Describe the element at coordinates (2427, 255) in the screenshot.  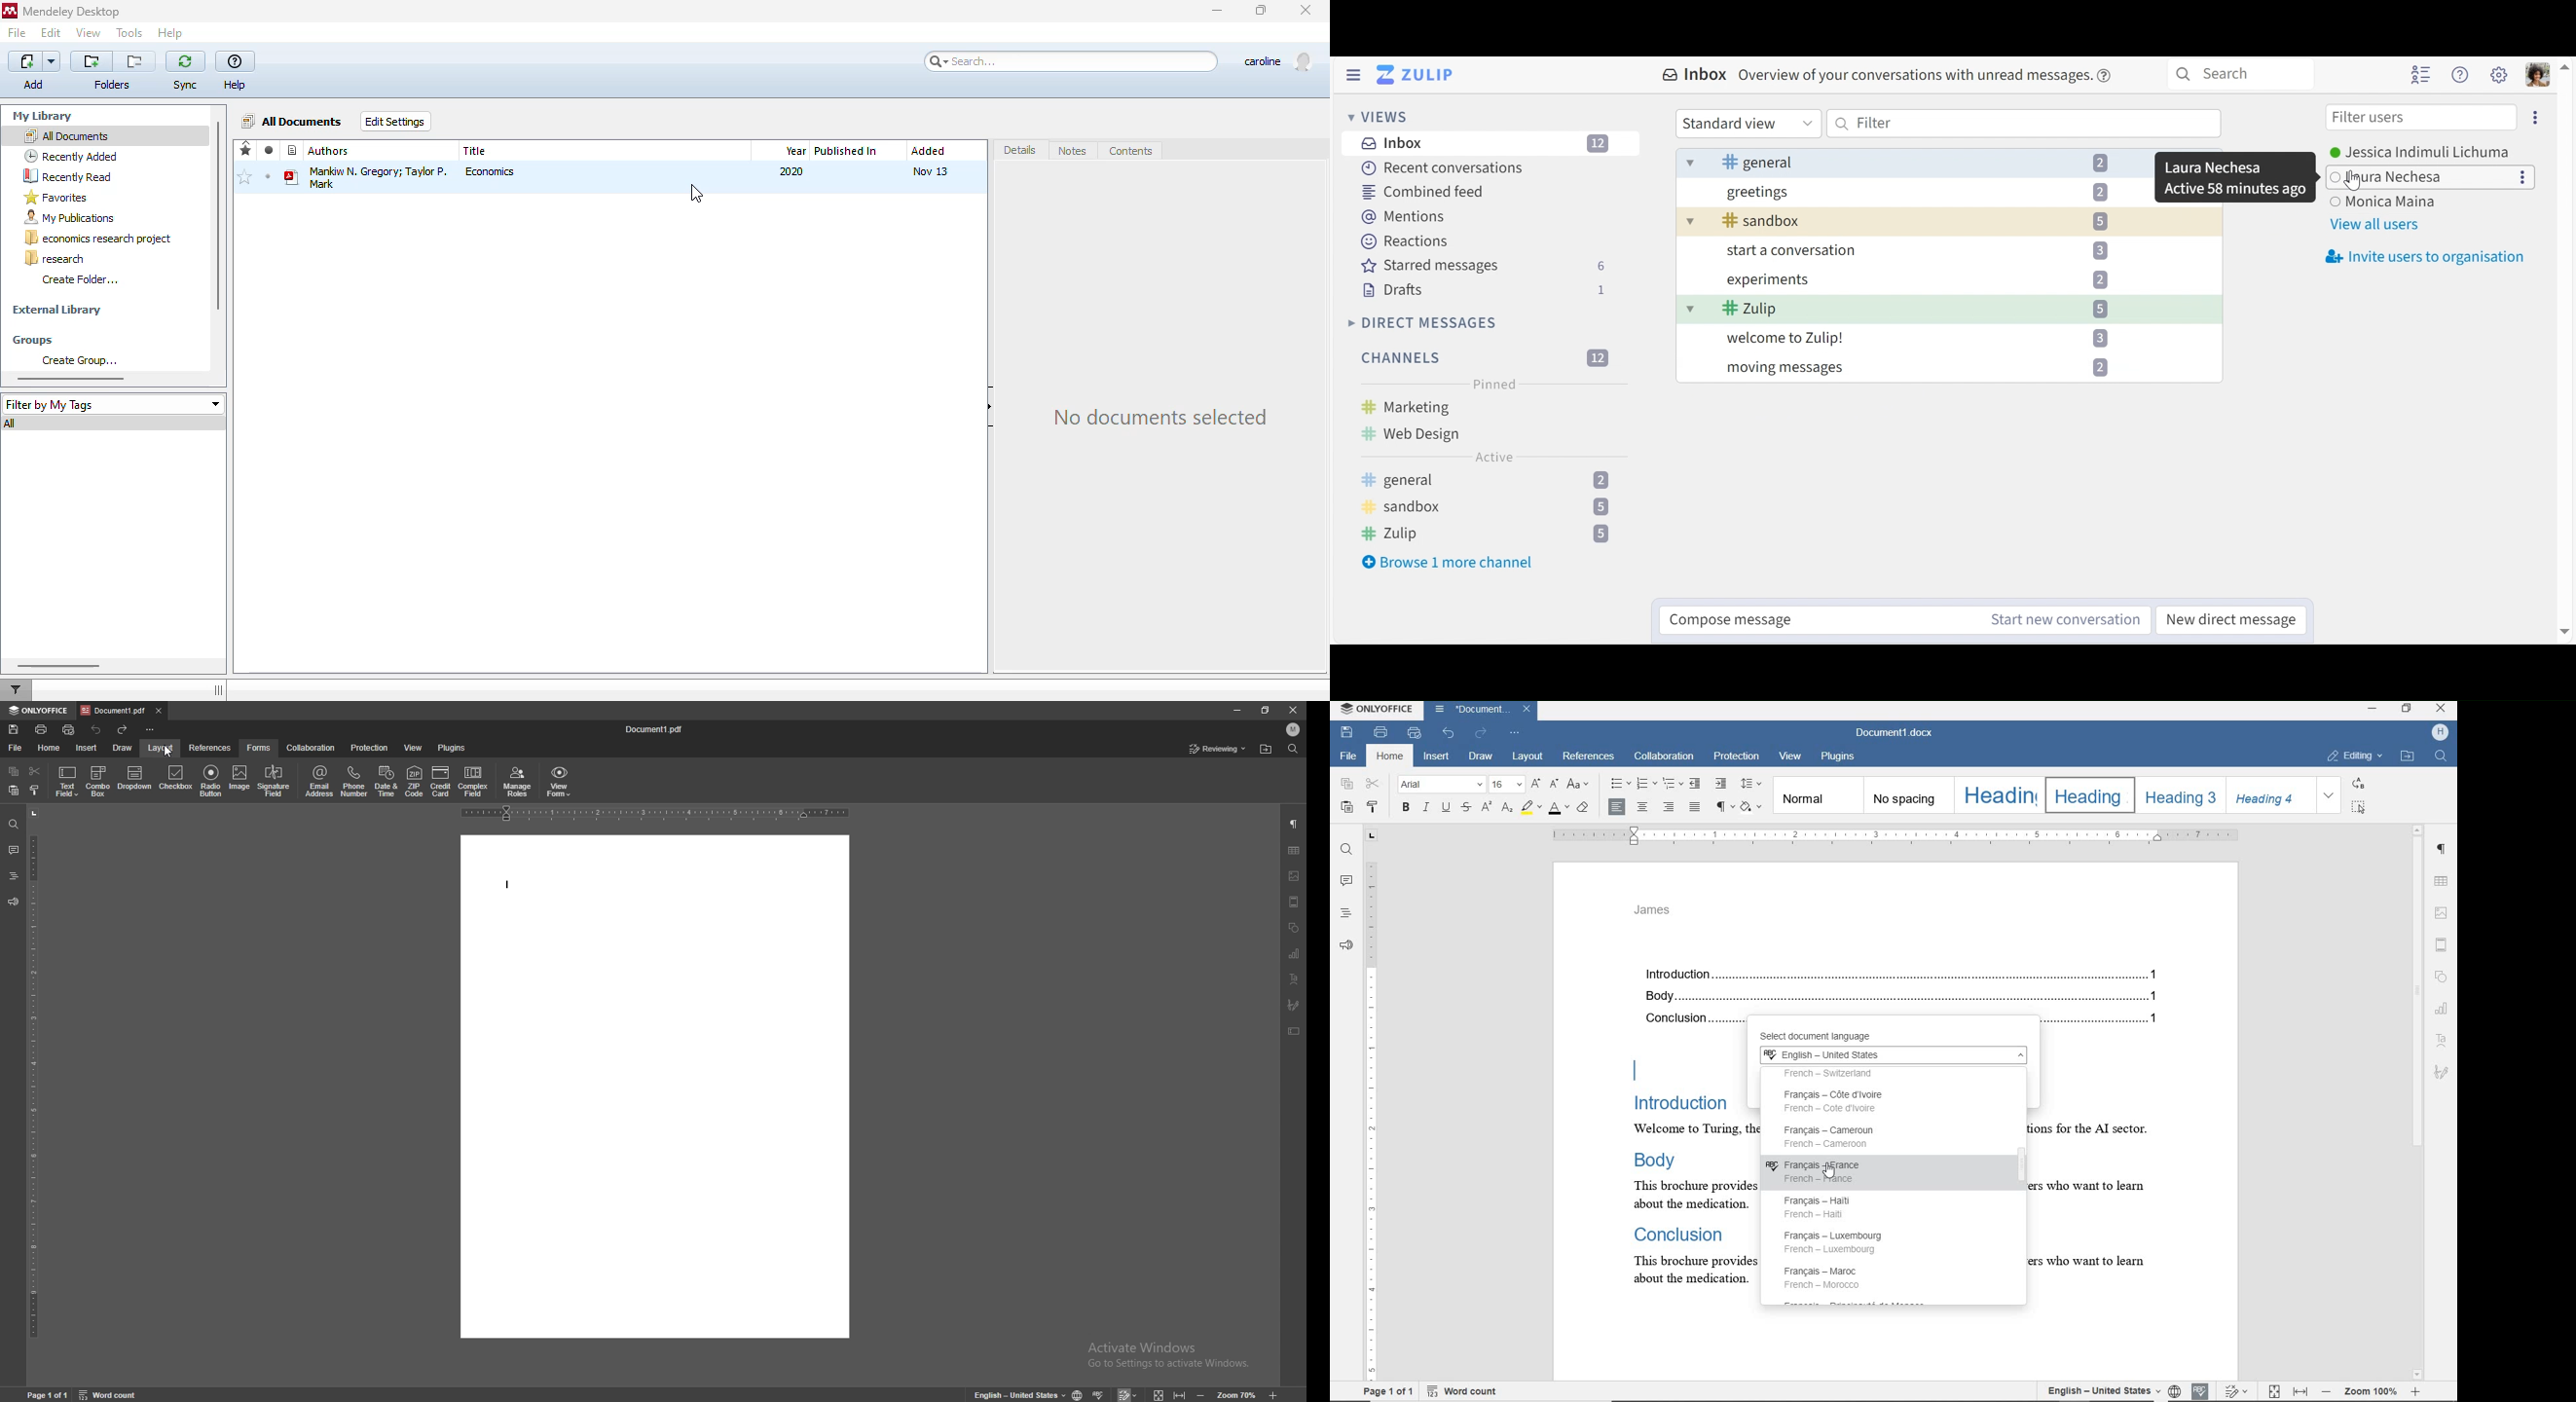
I see `Invite users to organisation` at that location.